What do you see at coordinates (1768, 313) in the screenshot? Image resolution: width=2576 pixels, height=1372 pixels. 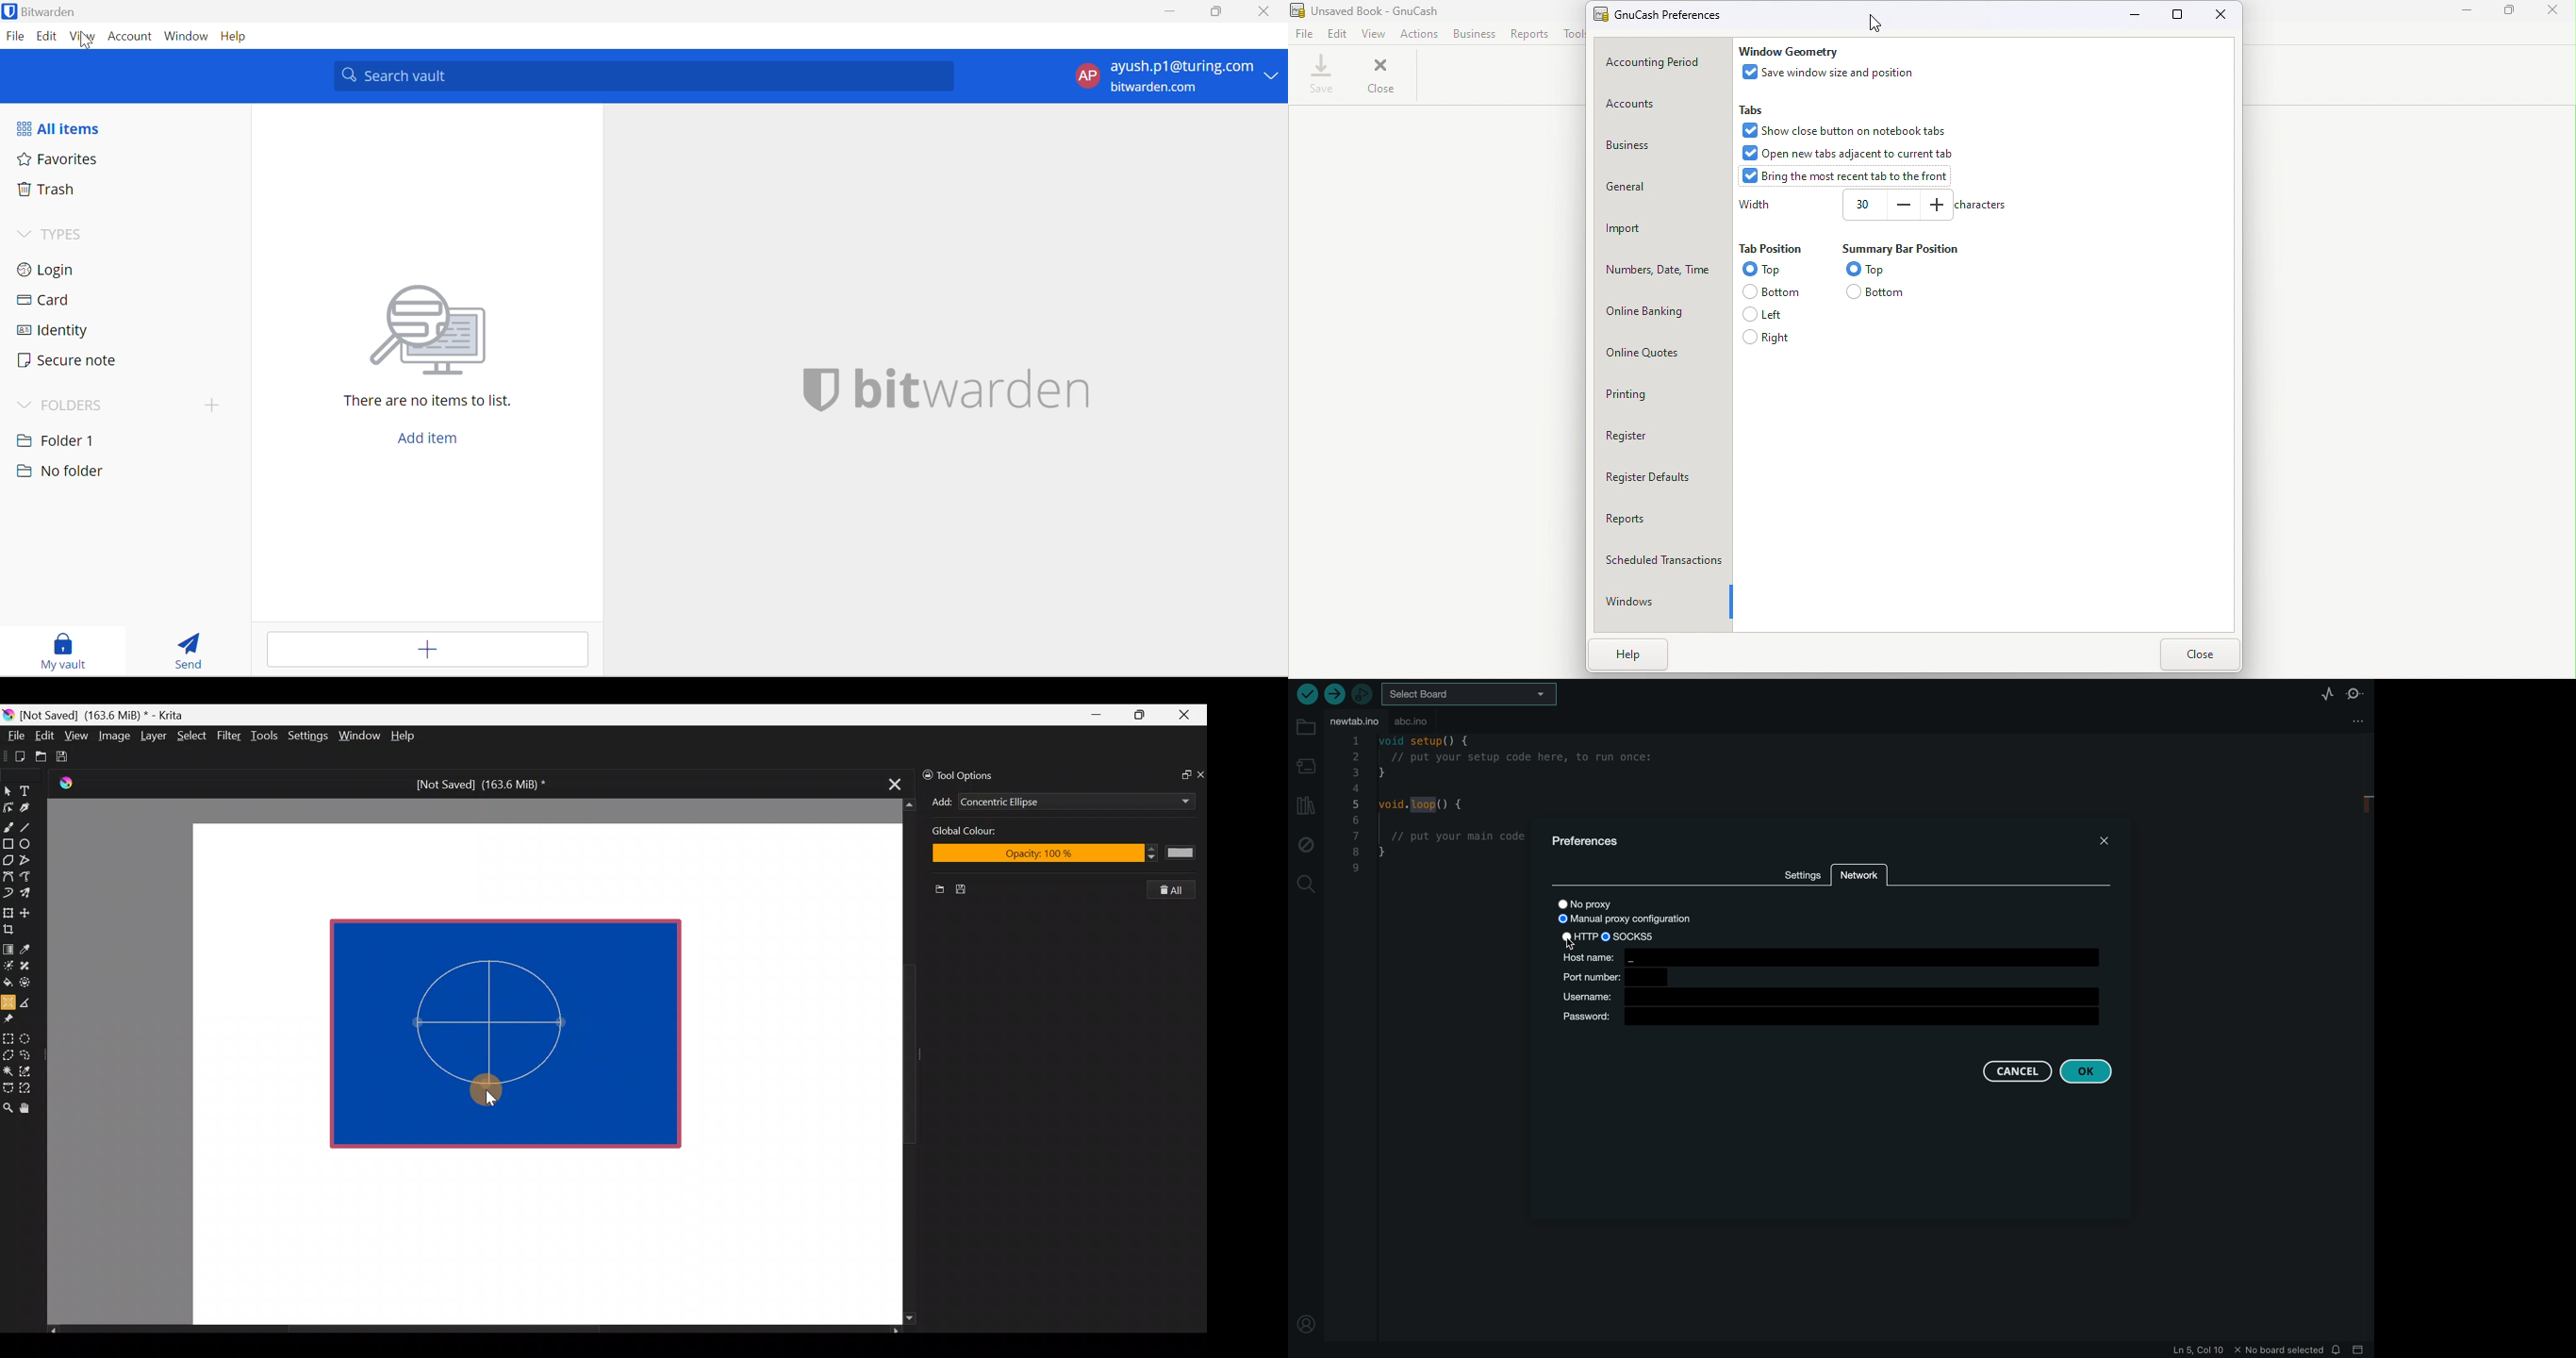 I see `Left` at bounding box center [1768, 313].